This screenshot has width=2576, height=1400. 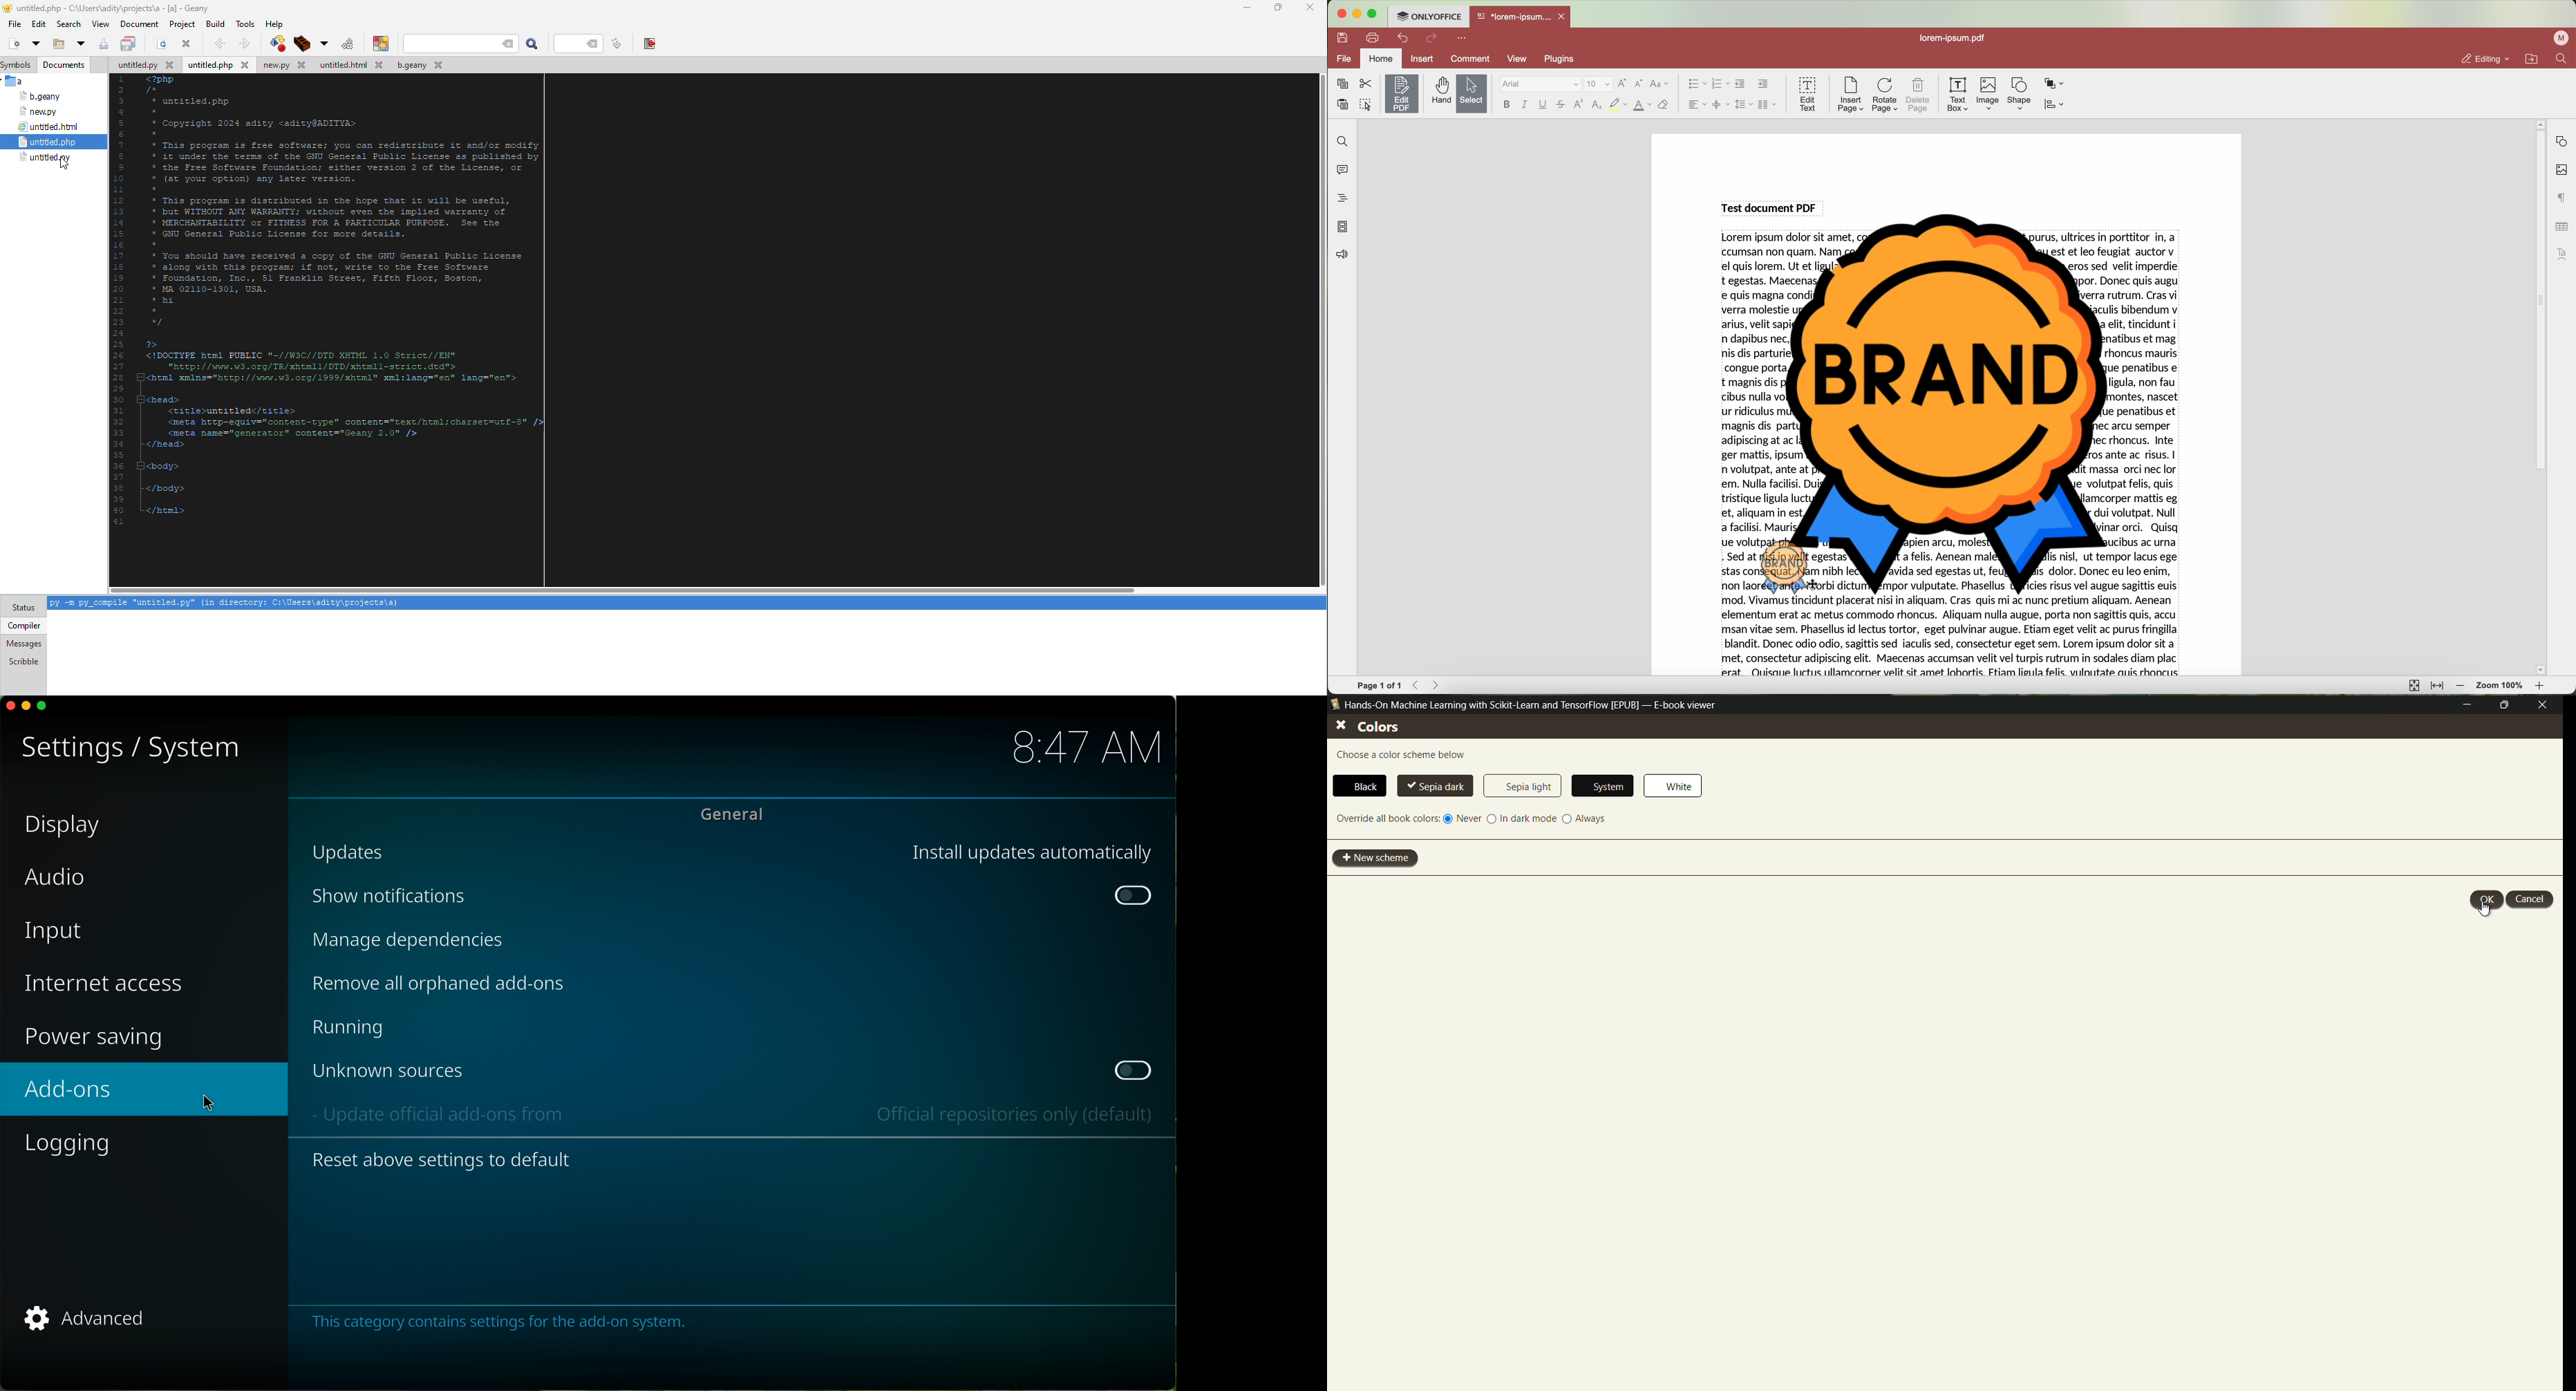 What do you see at coordinates (2562, 141) in the screenshot?
I see `shape settings` at bounding box center [2562, 141].